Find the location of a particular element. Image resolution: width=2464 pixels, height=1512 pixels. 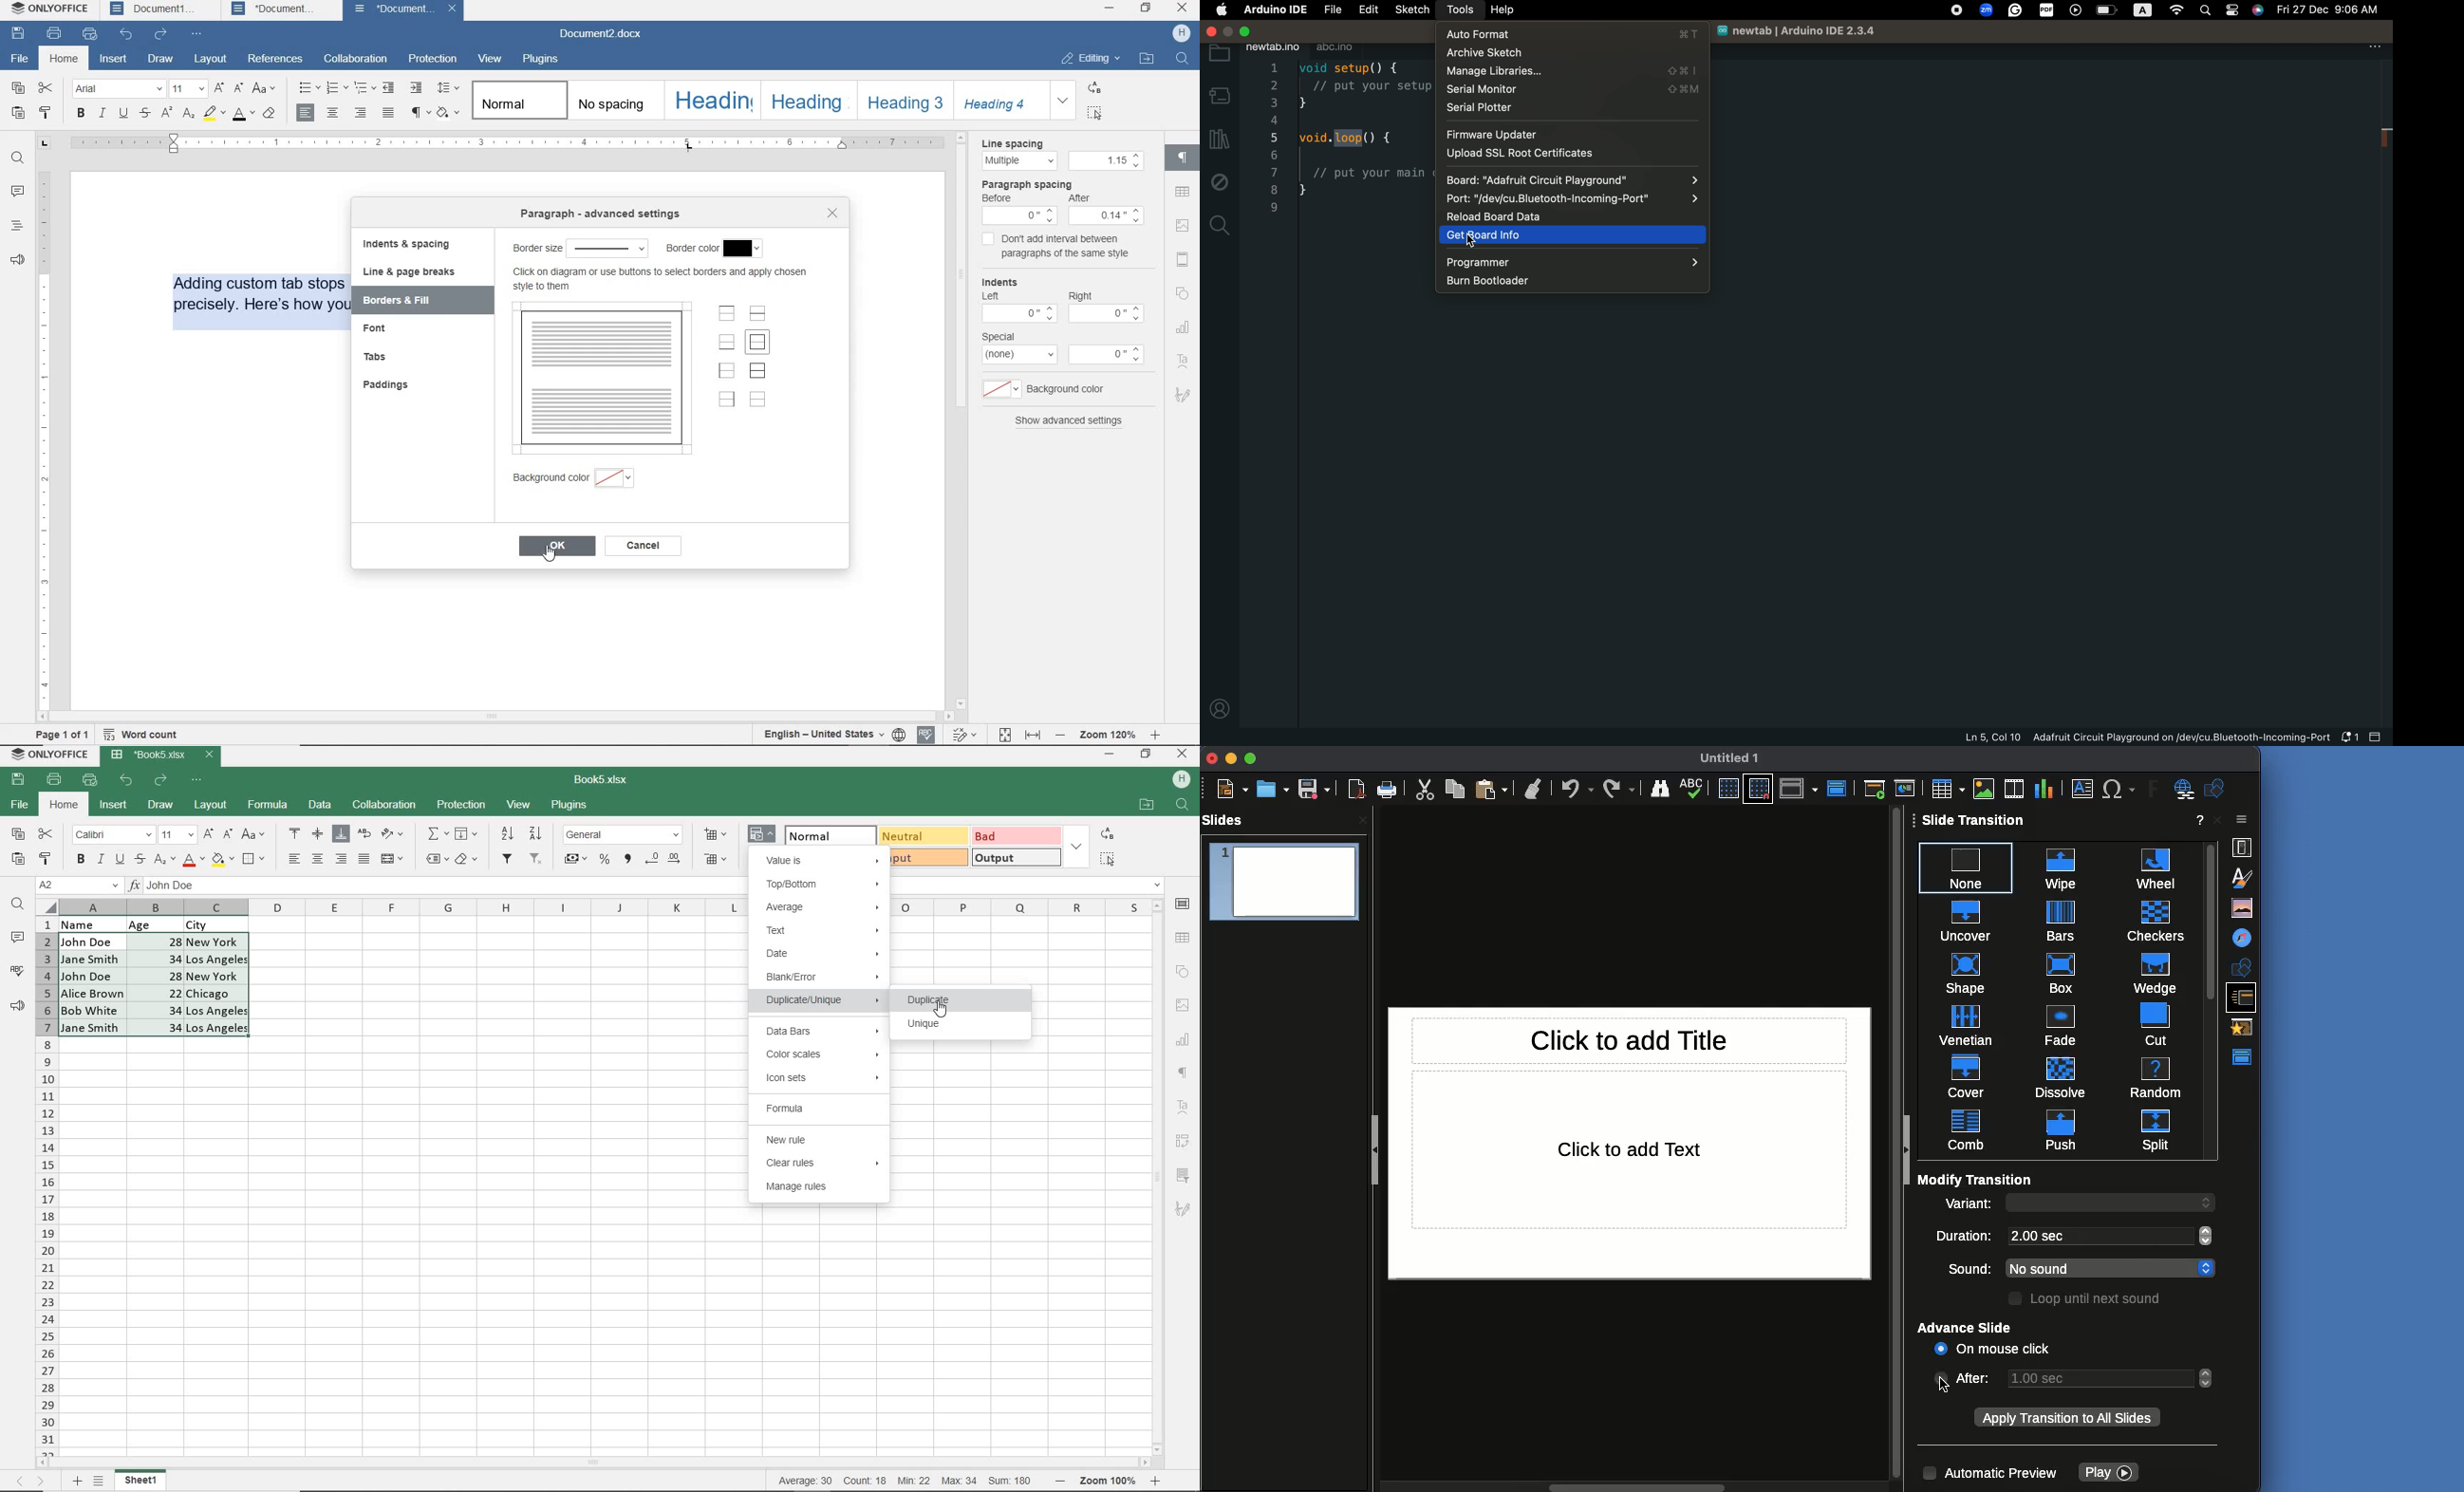

undo is located at coordinates (126, 36).